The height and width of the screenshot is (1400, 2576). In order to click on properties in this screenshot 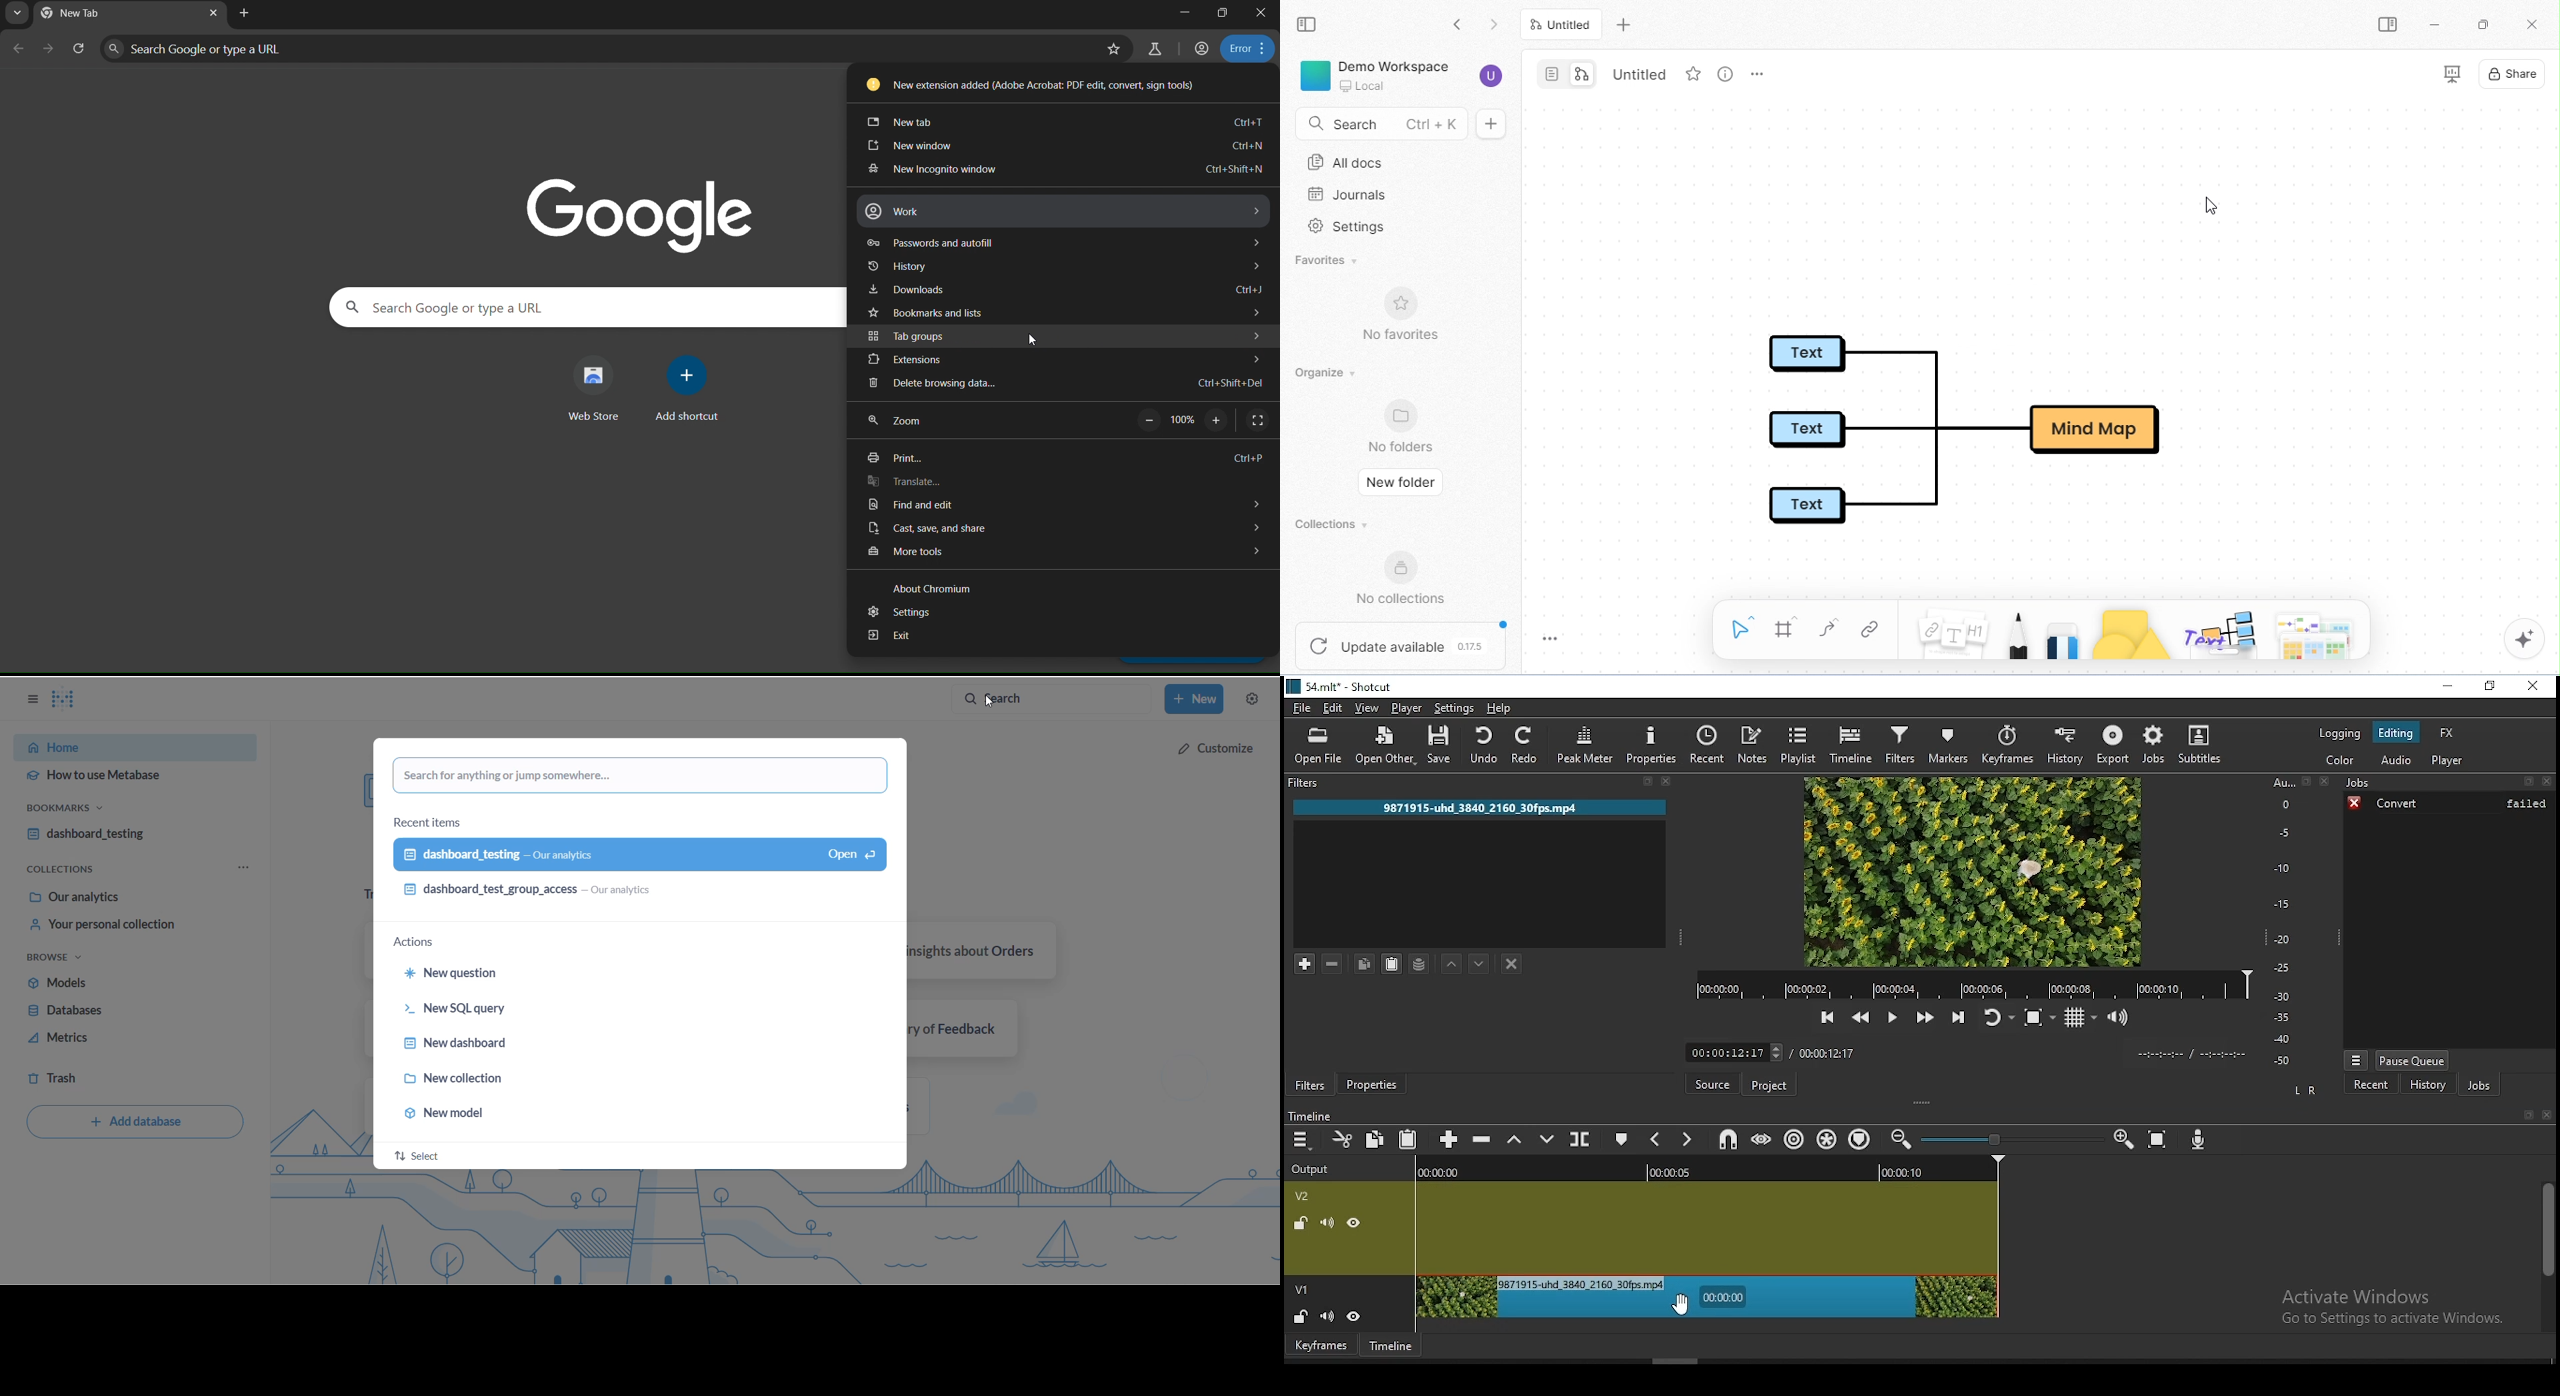, I will do `click(1371, 1084)`.